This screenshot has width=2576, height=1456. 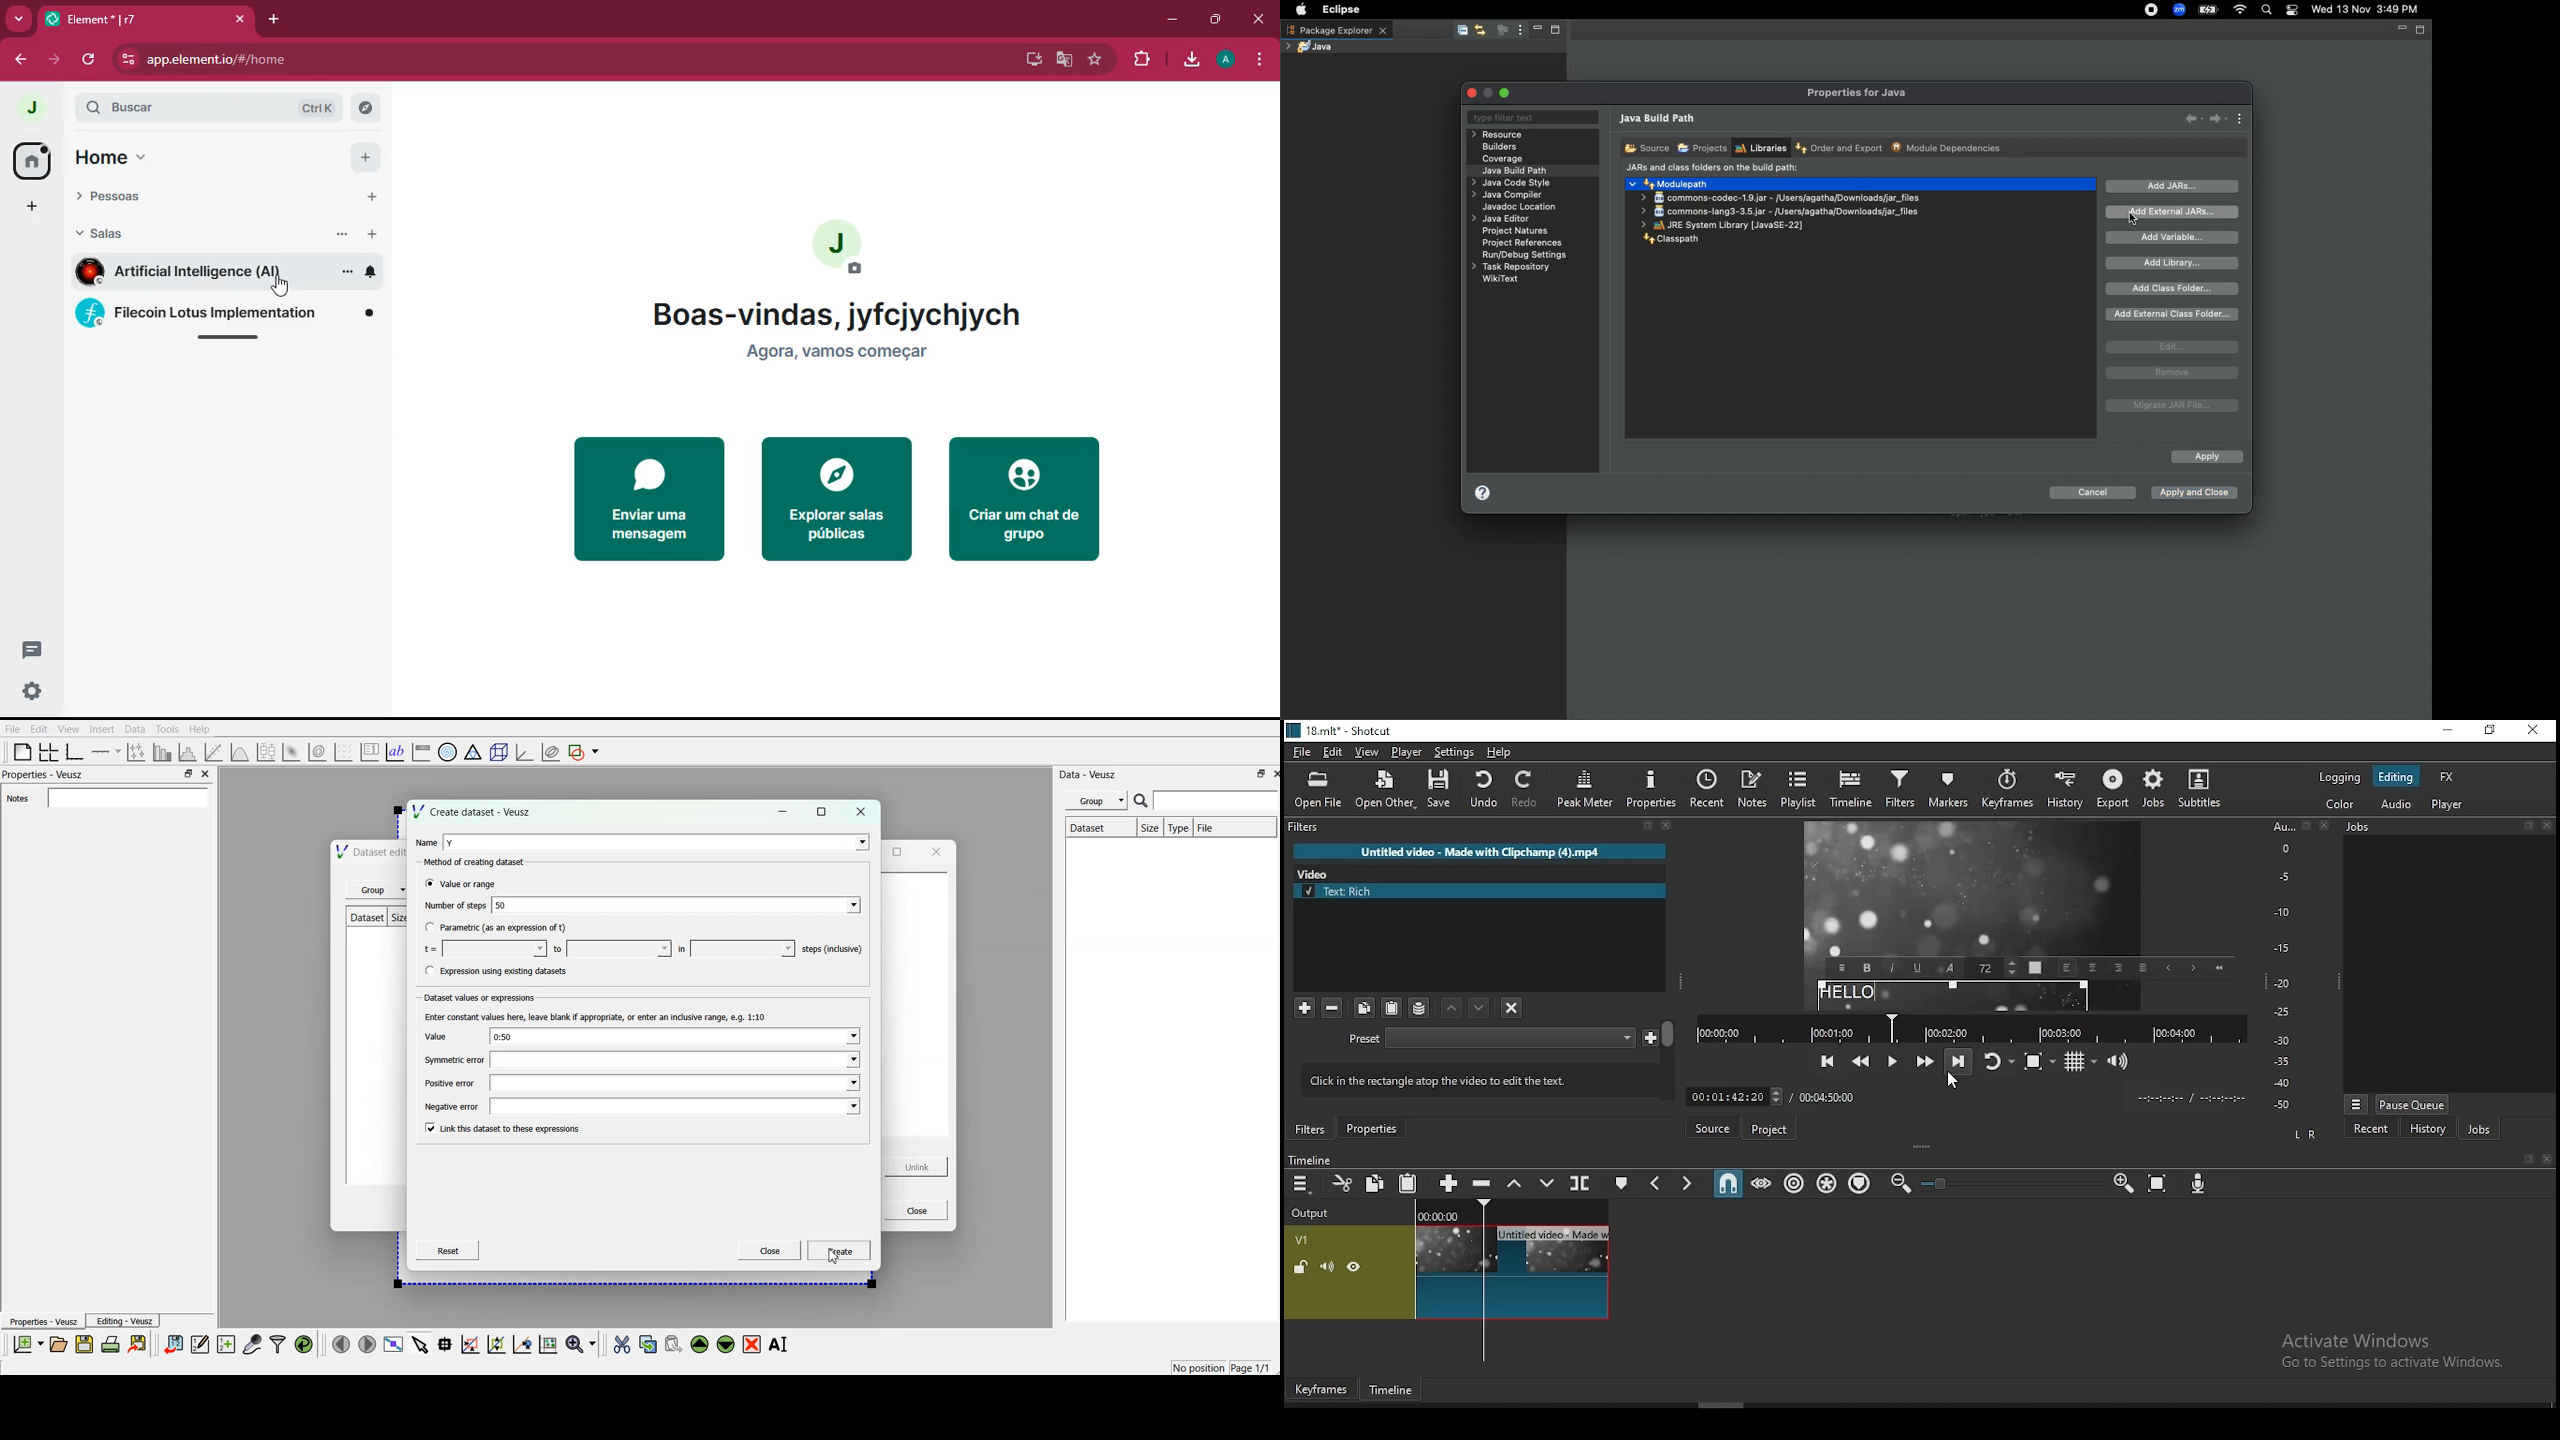 I want to click on rename the selected widgets, so click(x=779, y=1345).